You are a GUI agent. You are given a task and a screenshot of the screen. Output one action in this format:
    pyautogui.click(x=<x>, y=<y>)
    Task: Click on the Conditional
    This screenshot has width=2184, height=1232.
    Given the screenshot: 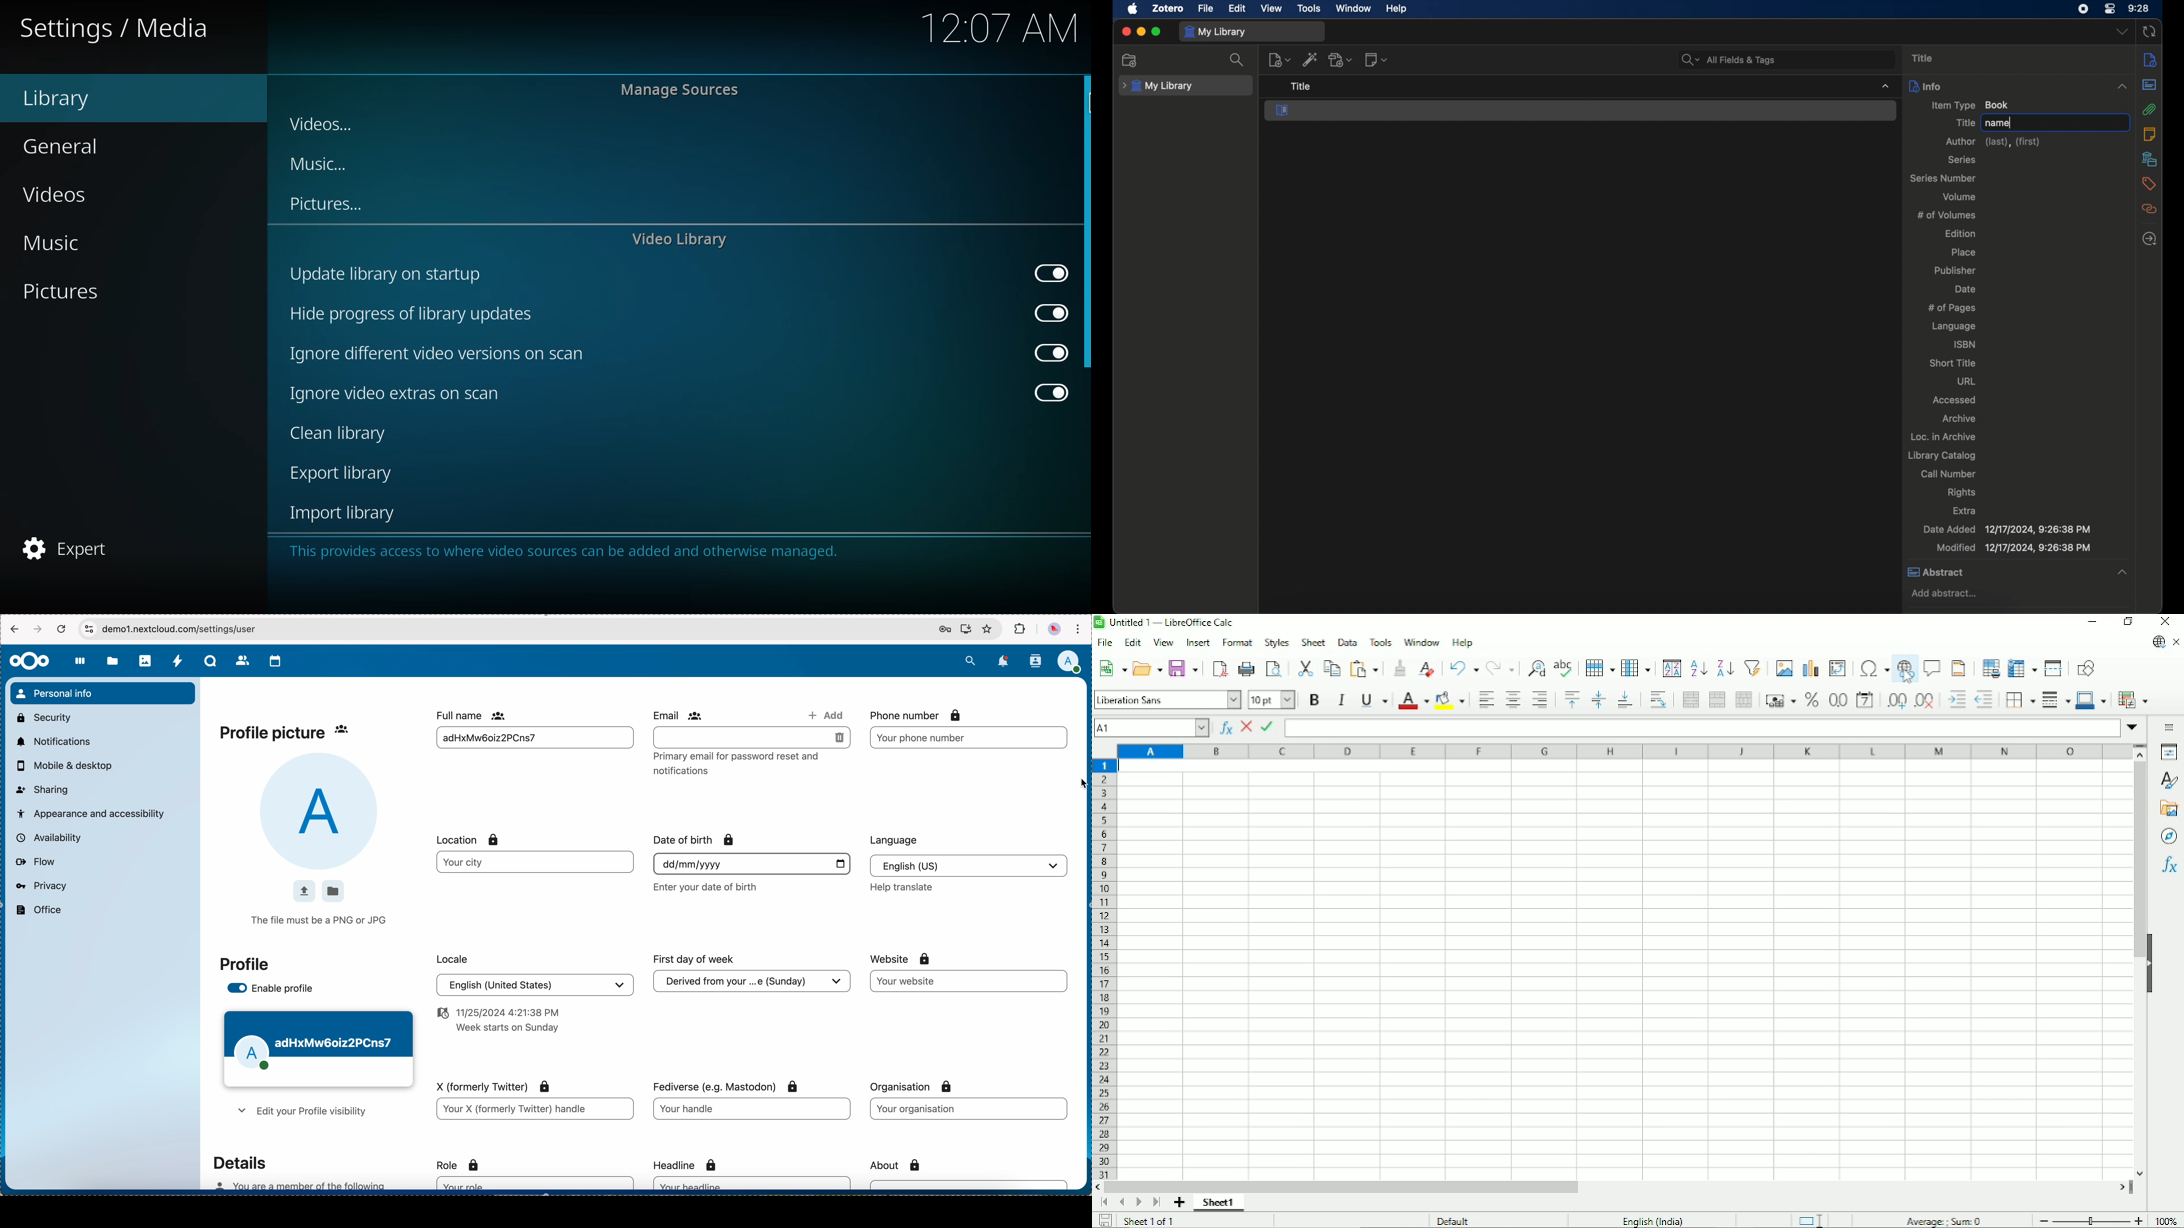 What is the action you would take?
    pyautogui.click(x=2133, y=700)
    